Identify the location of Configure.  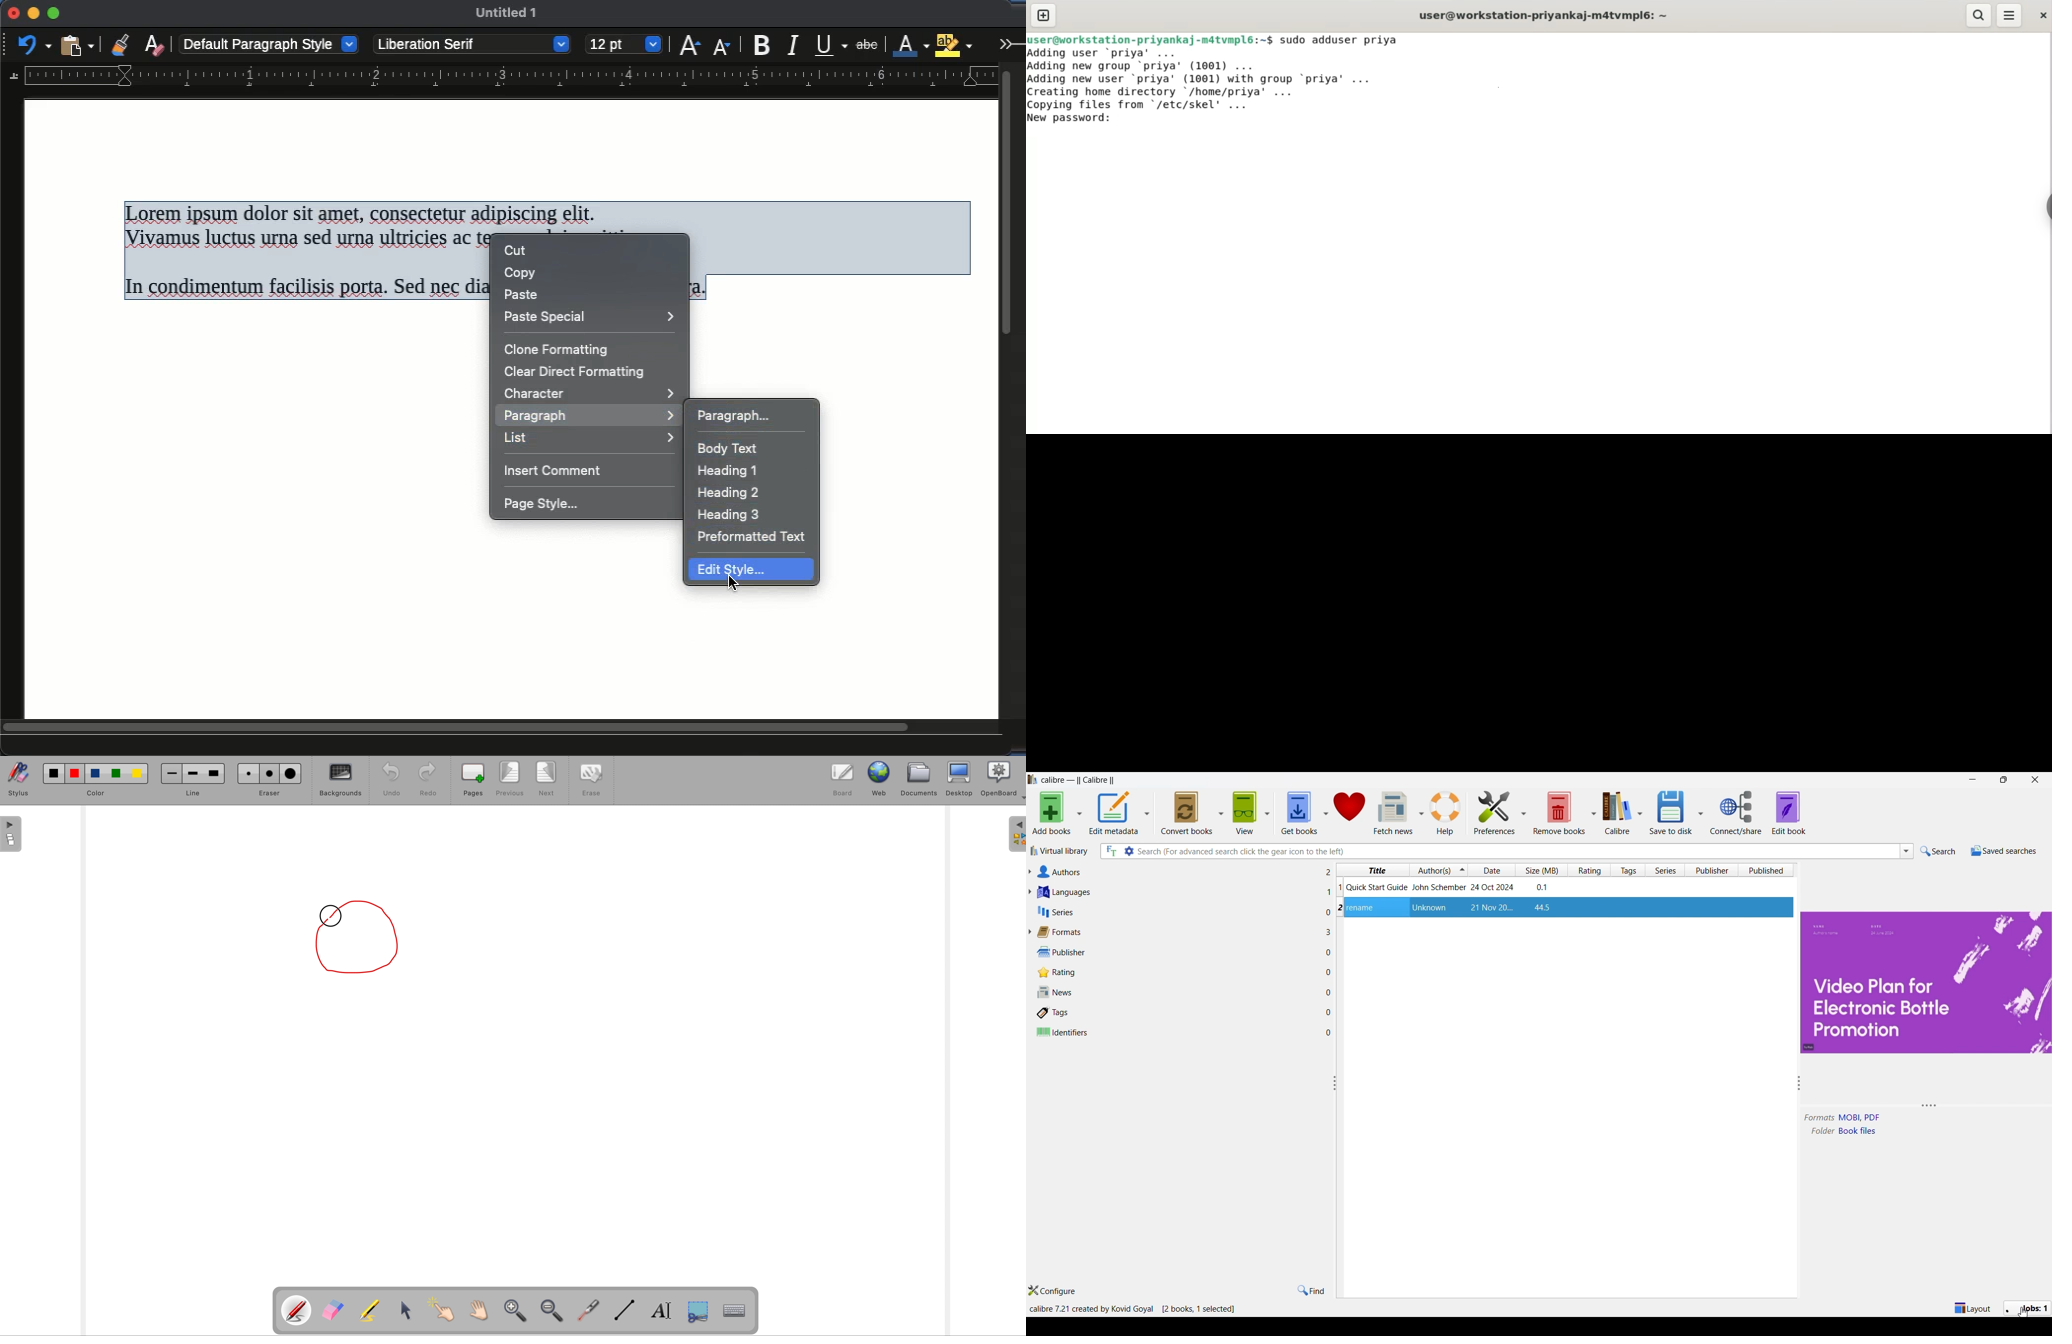
(1052, 1291).